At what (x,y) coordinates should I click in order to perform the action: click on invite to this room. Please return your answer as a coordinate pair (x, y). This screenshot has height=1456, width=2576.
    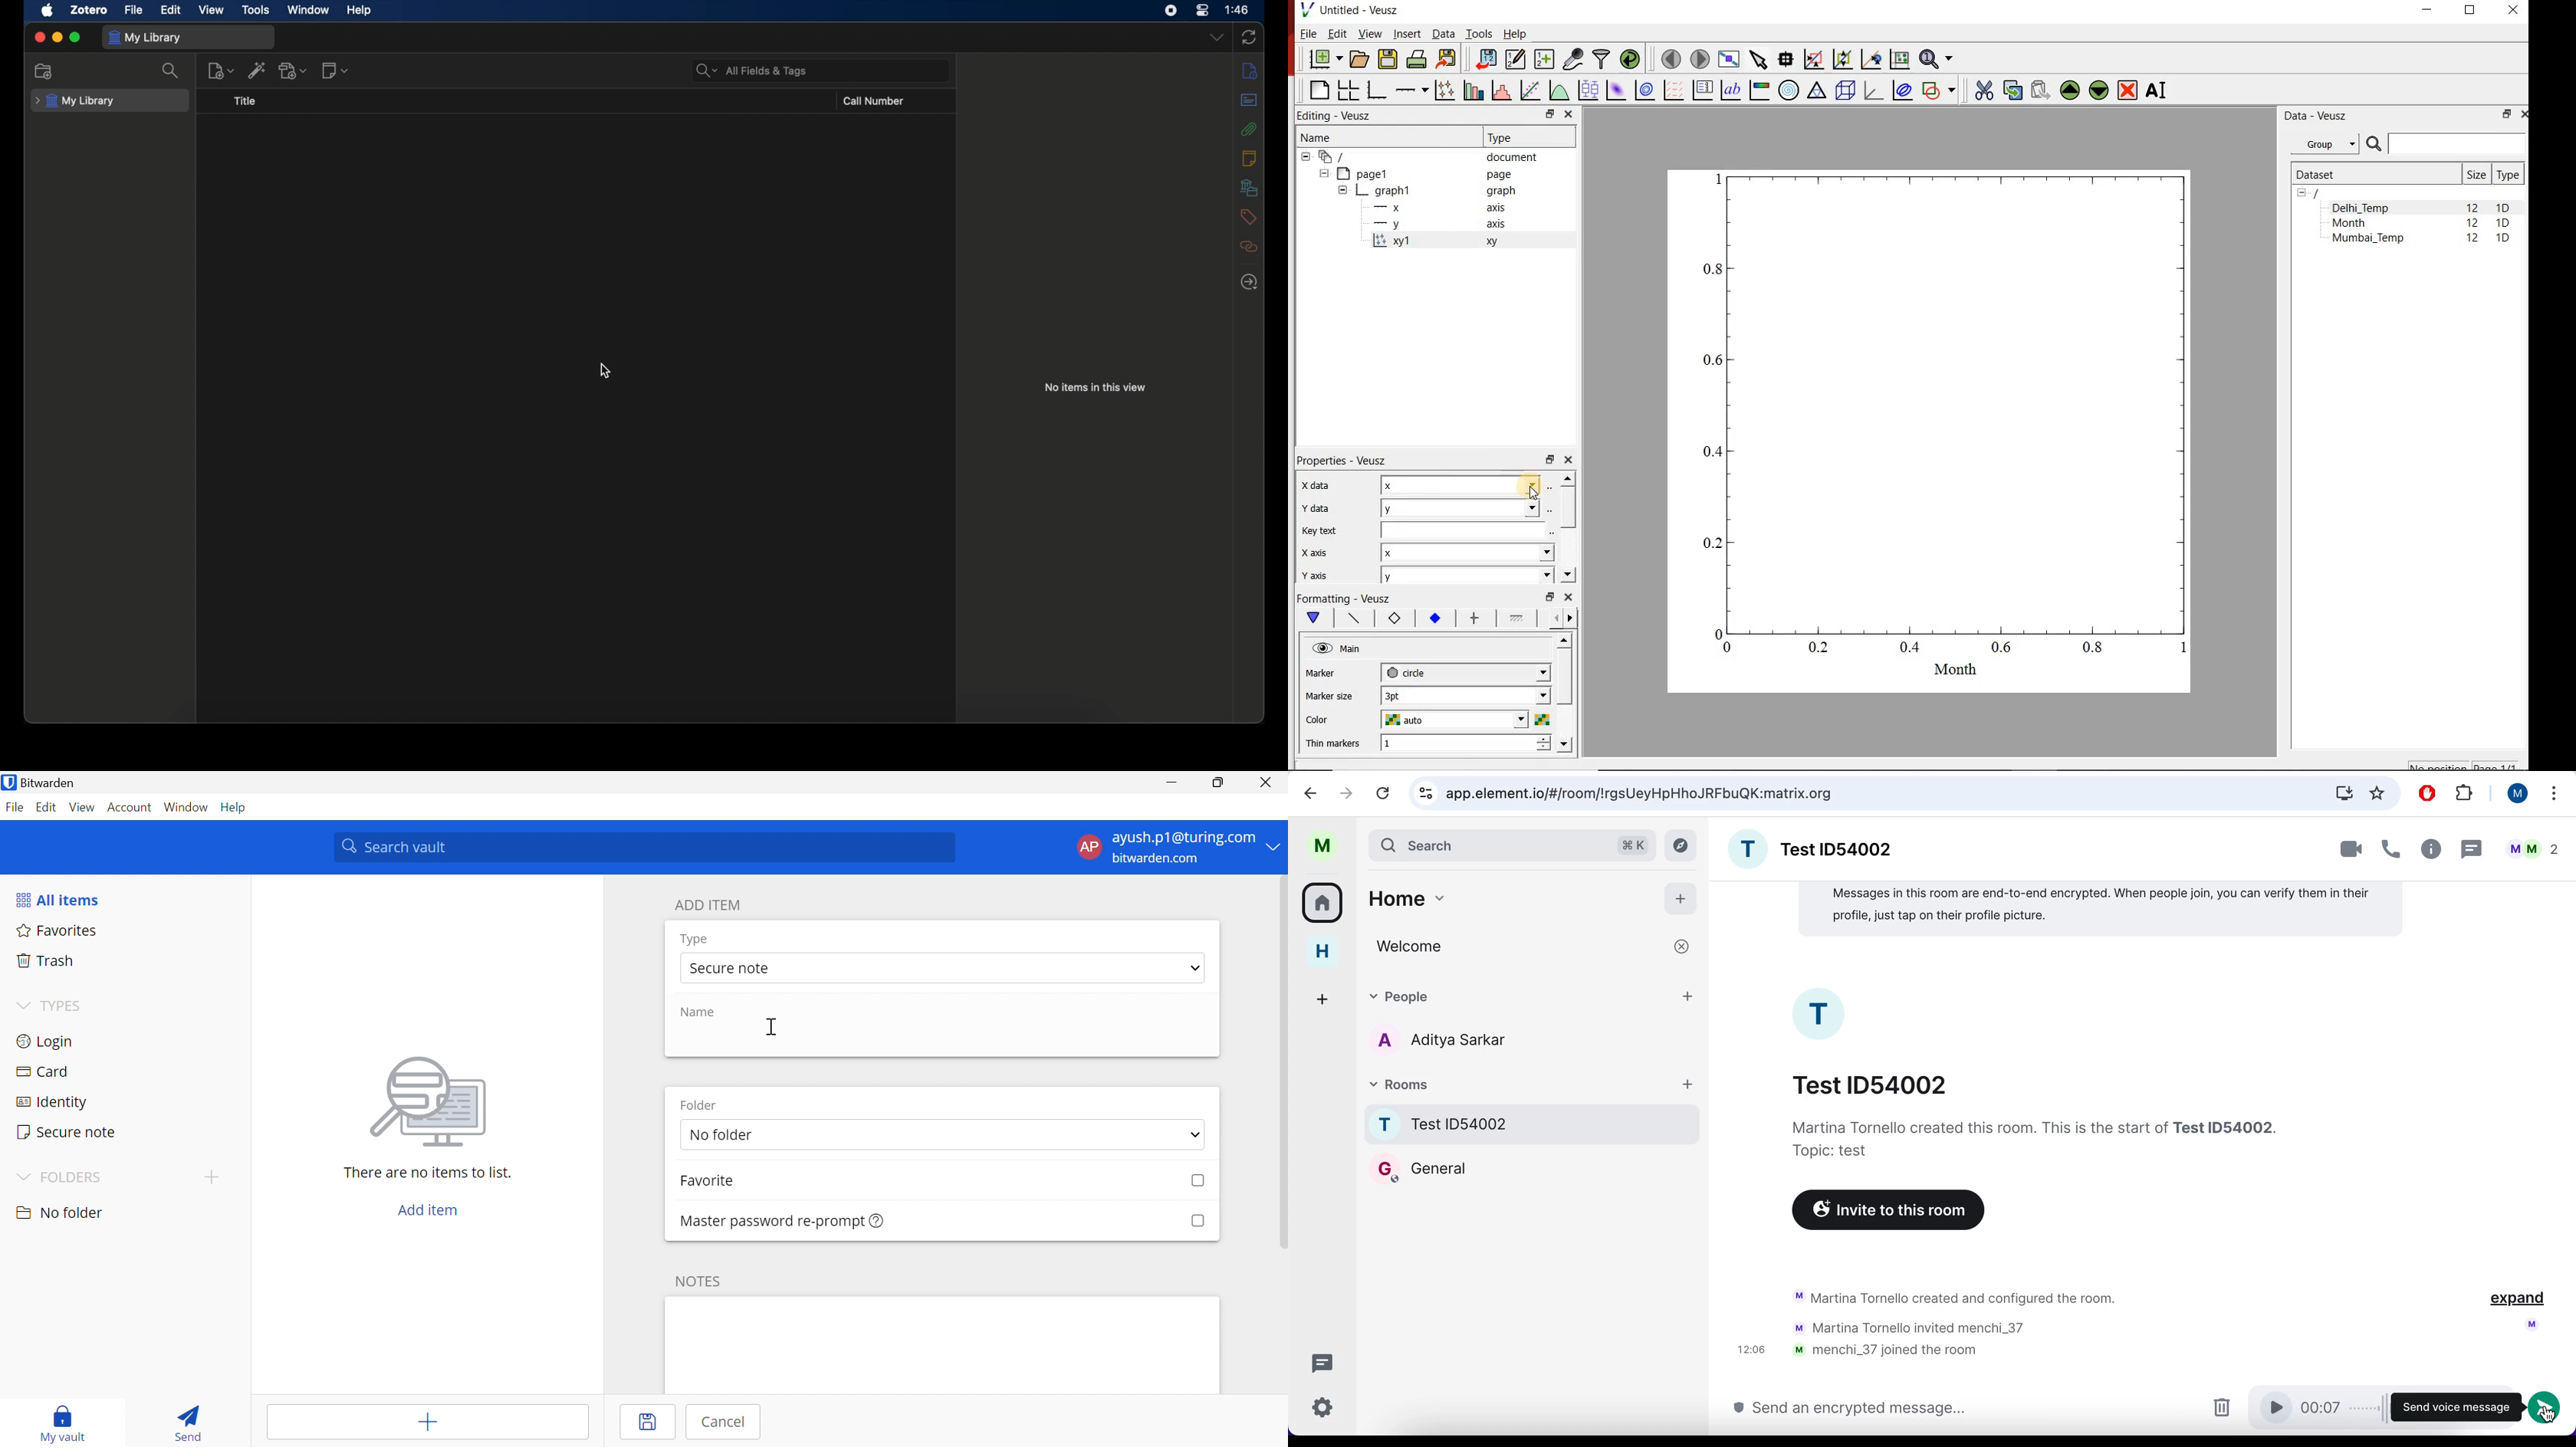
    Looking at the image, I should click on (1884, 1212).